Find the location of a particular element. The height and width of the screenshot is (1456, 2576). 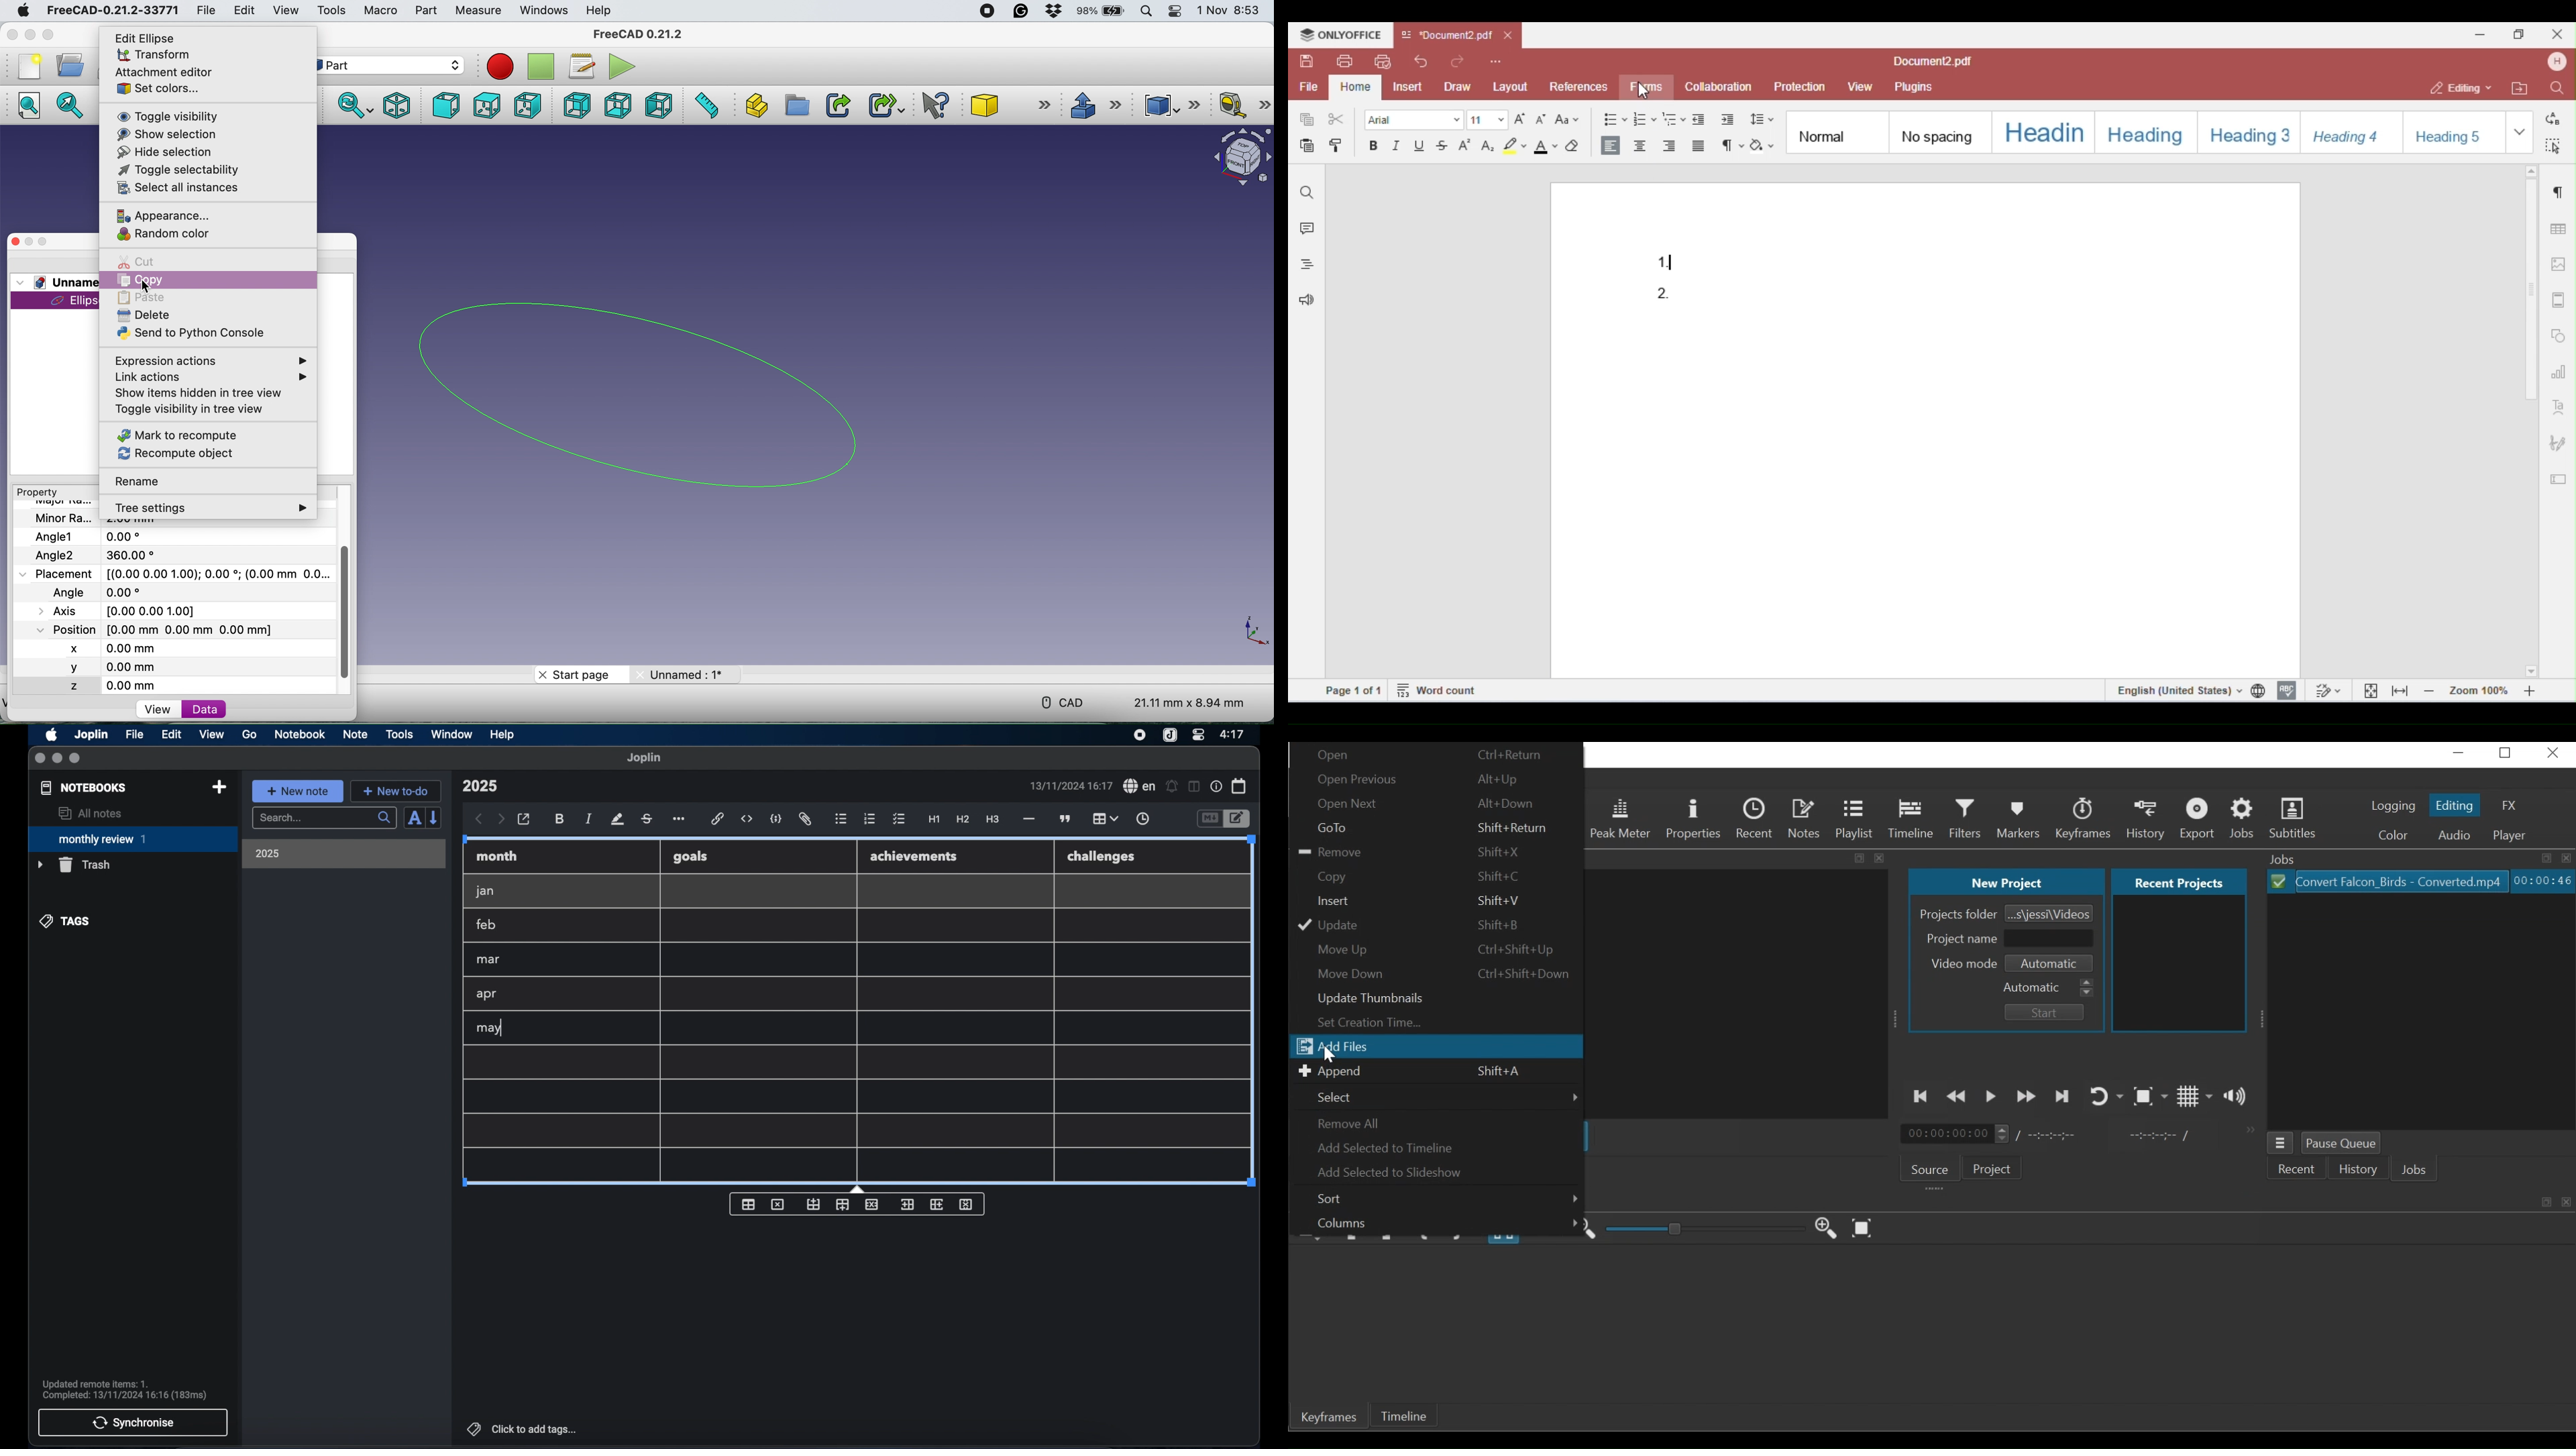

file is located at coordinates (134, 735).